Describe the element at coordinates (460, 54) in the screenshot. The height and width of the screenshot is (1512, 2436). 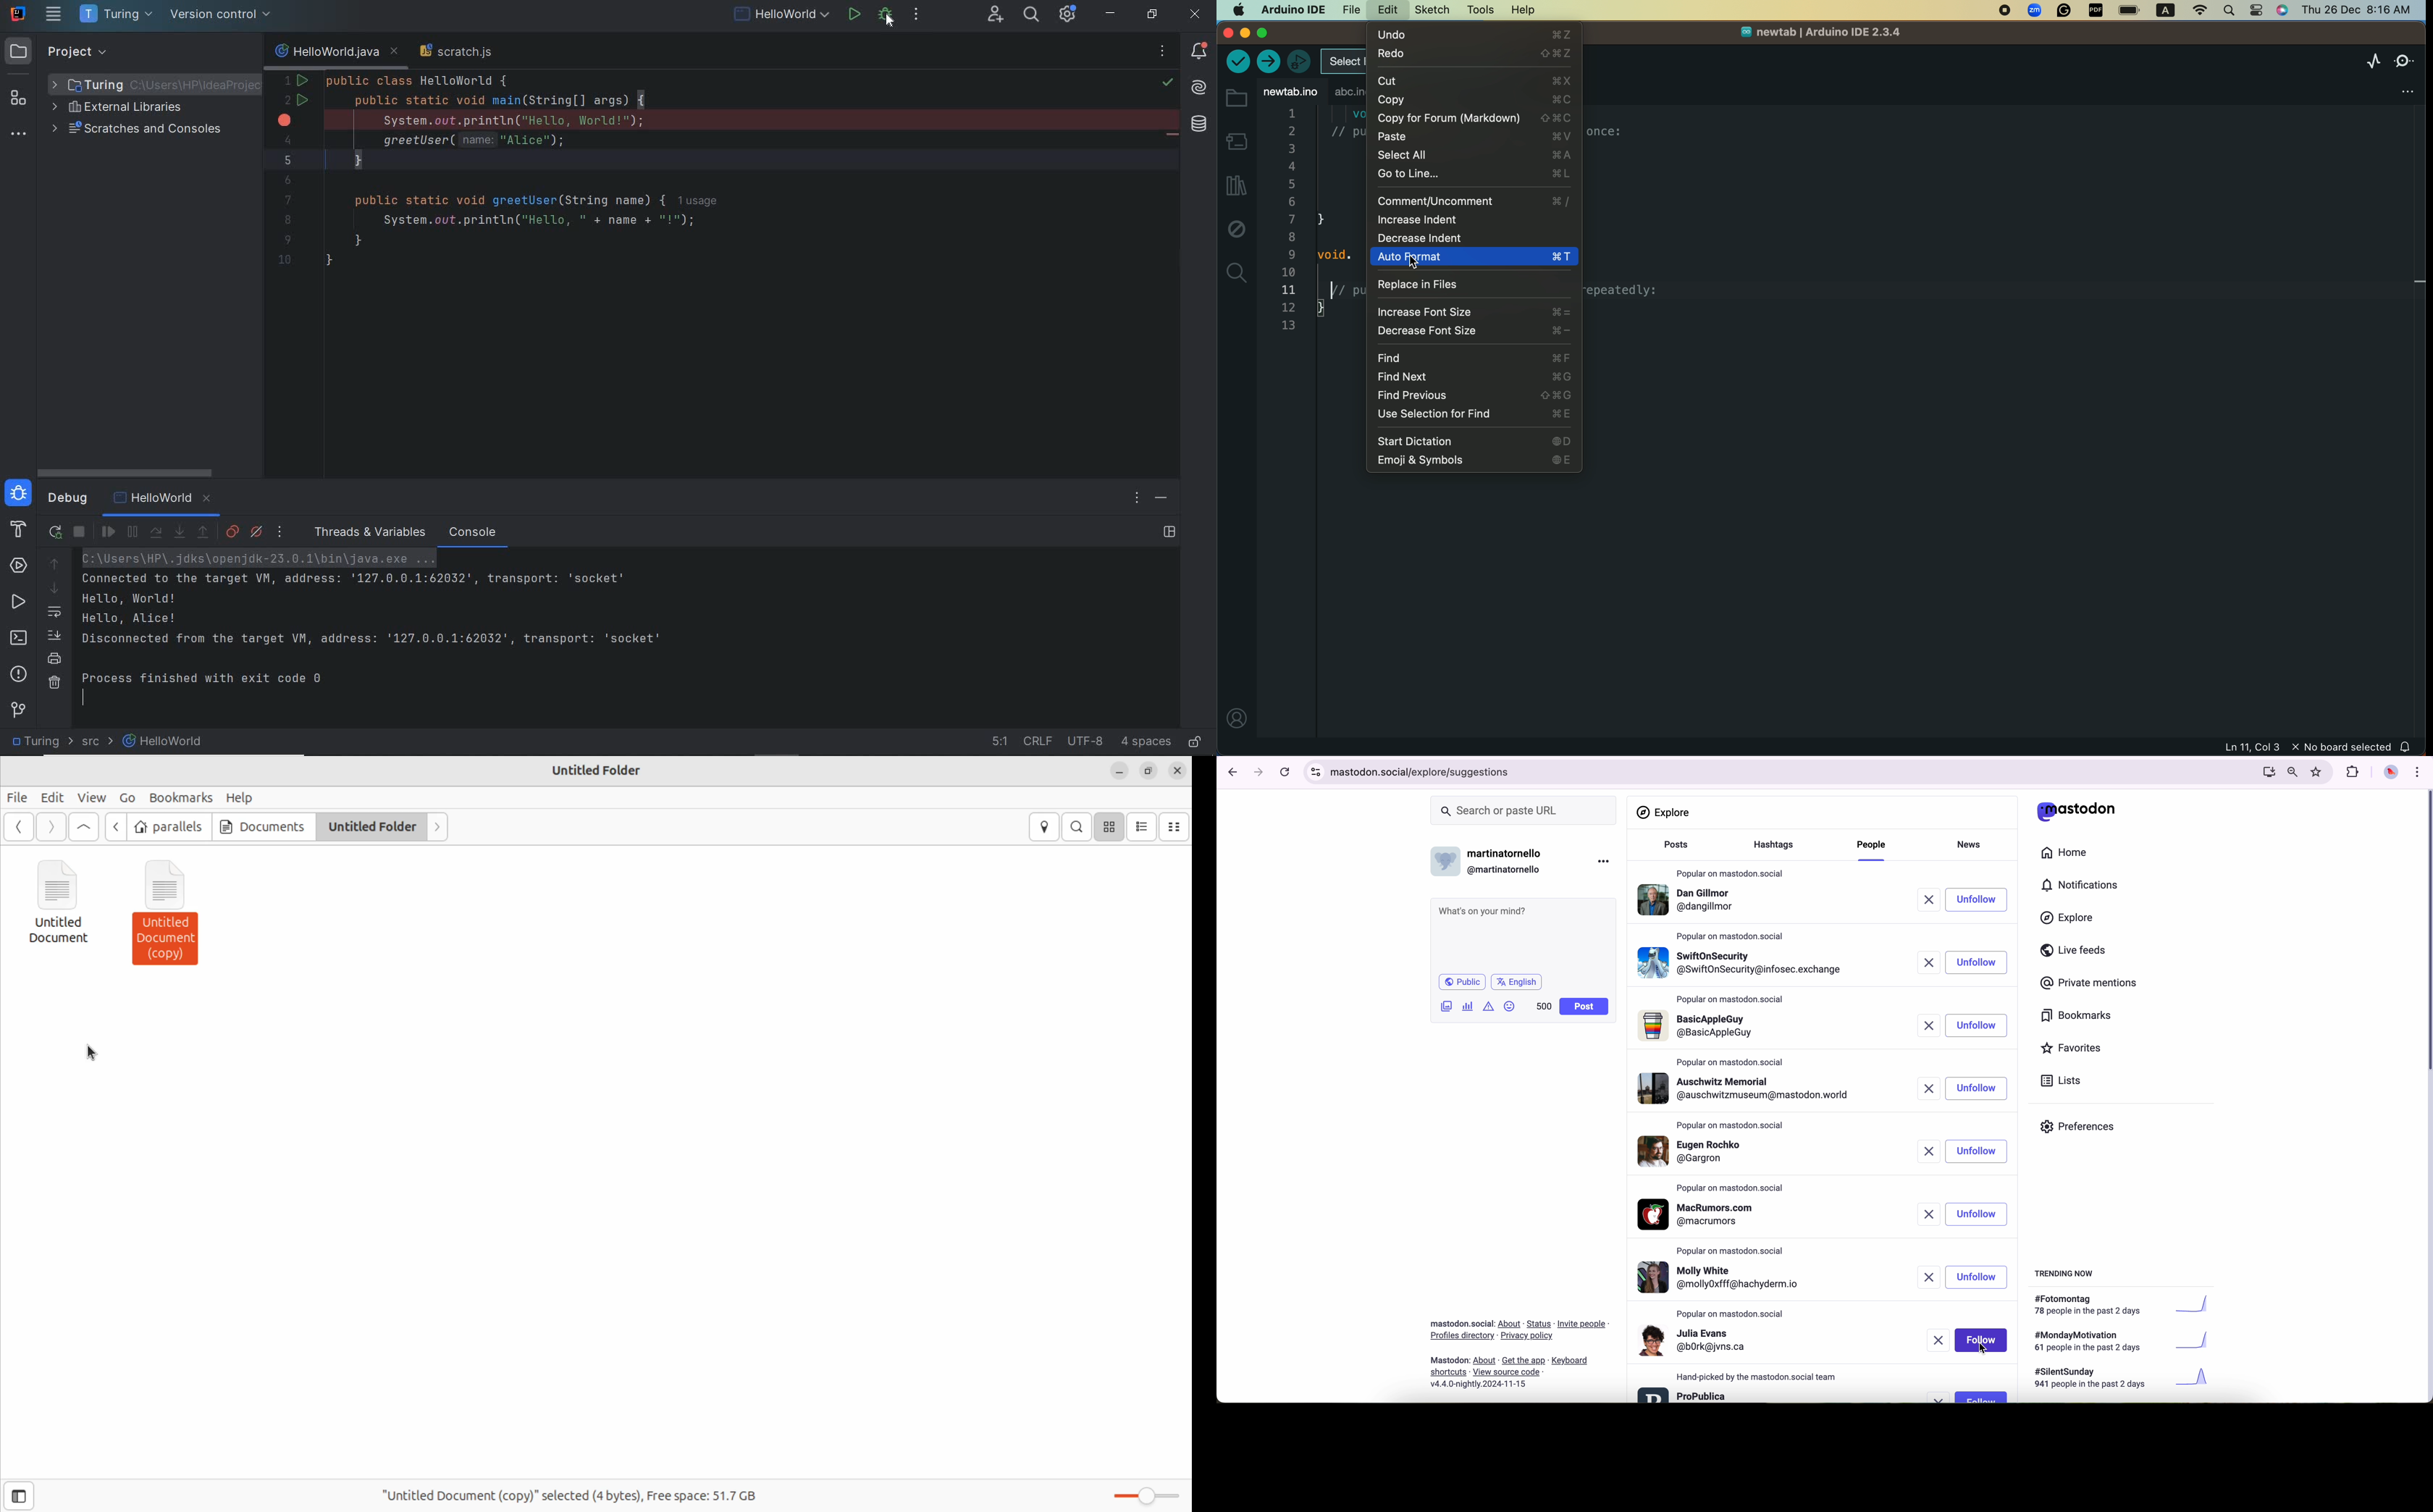
I see `scratch file` at that location.